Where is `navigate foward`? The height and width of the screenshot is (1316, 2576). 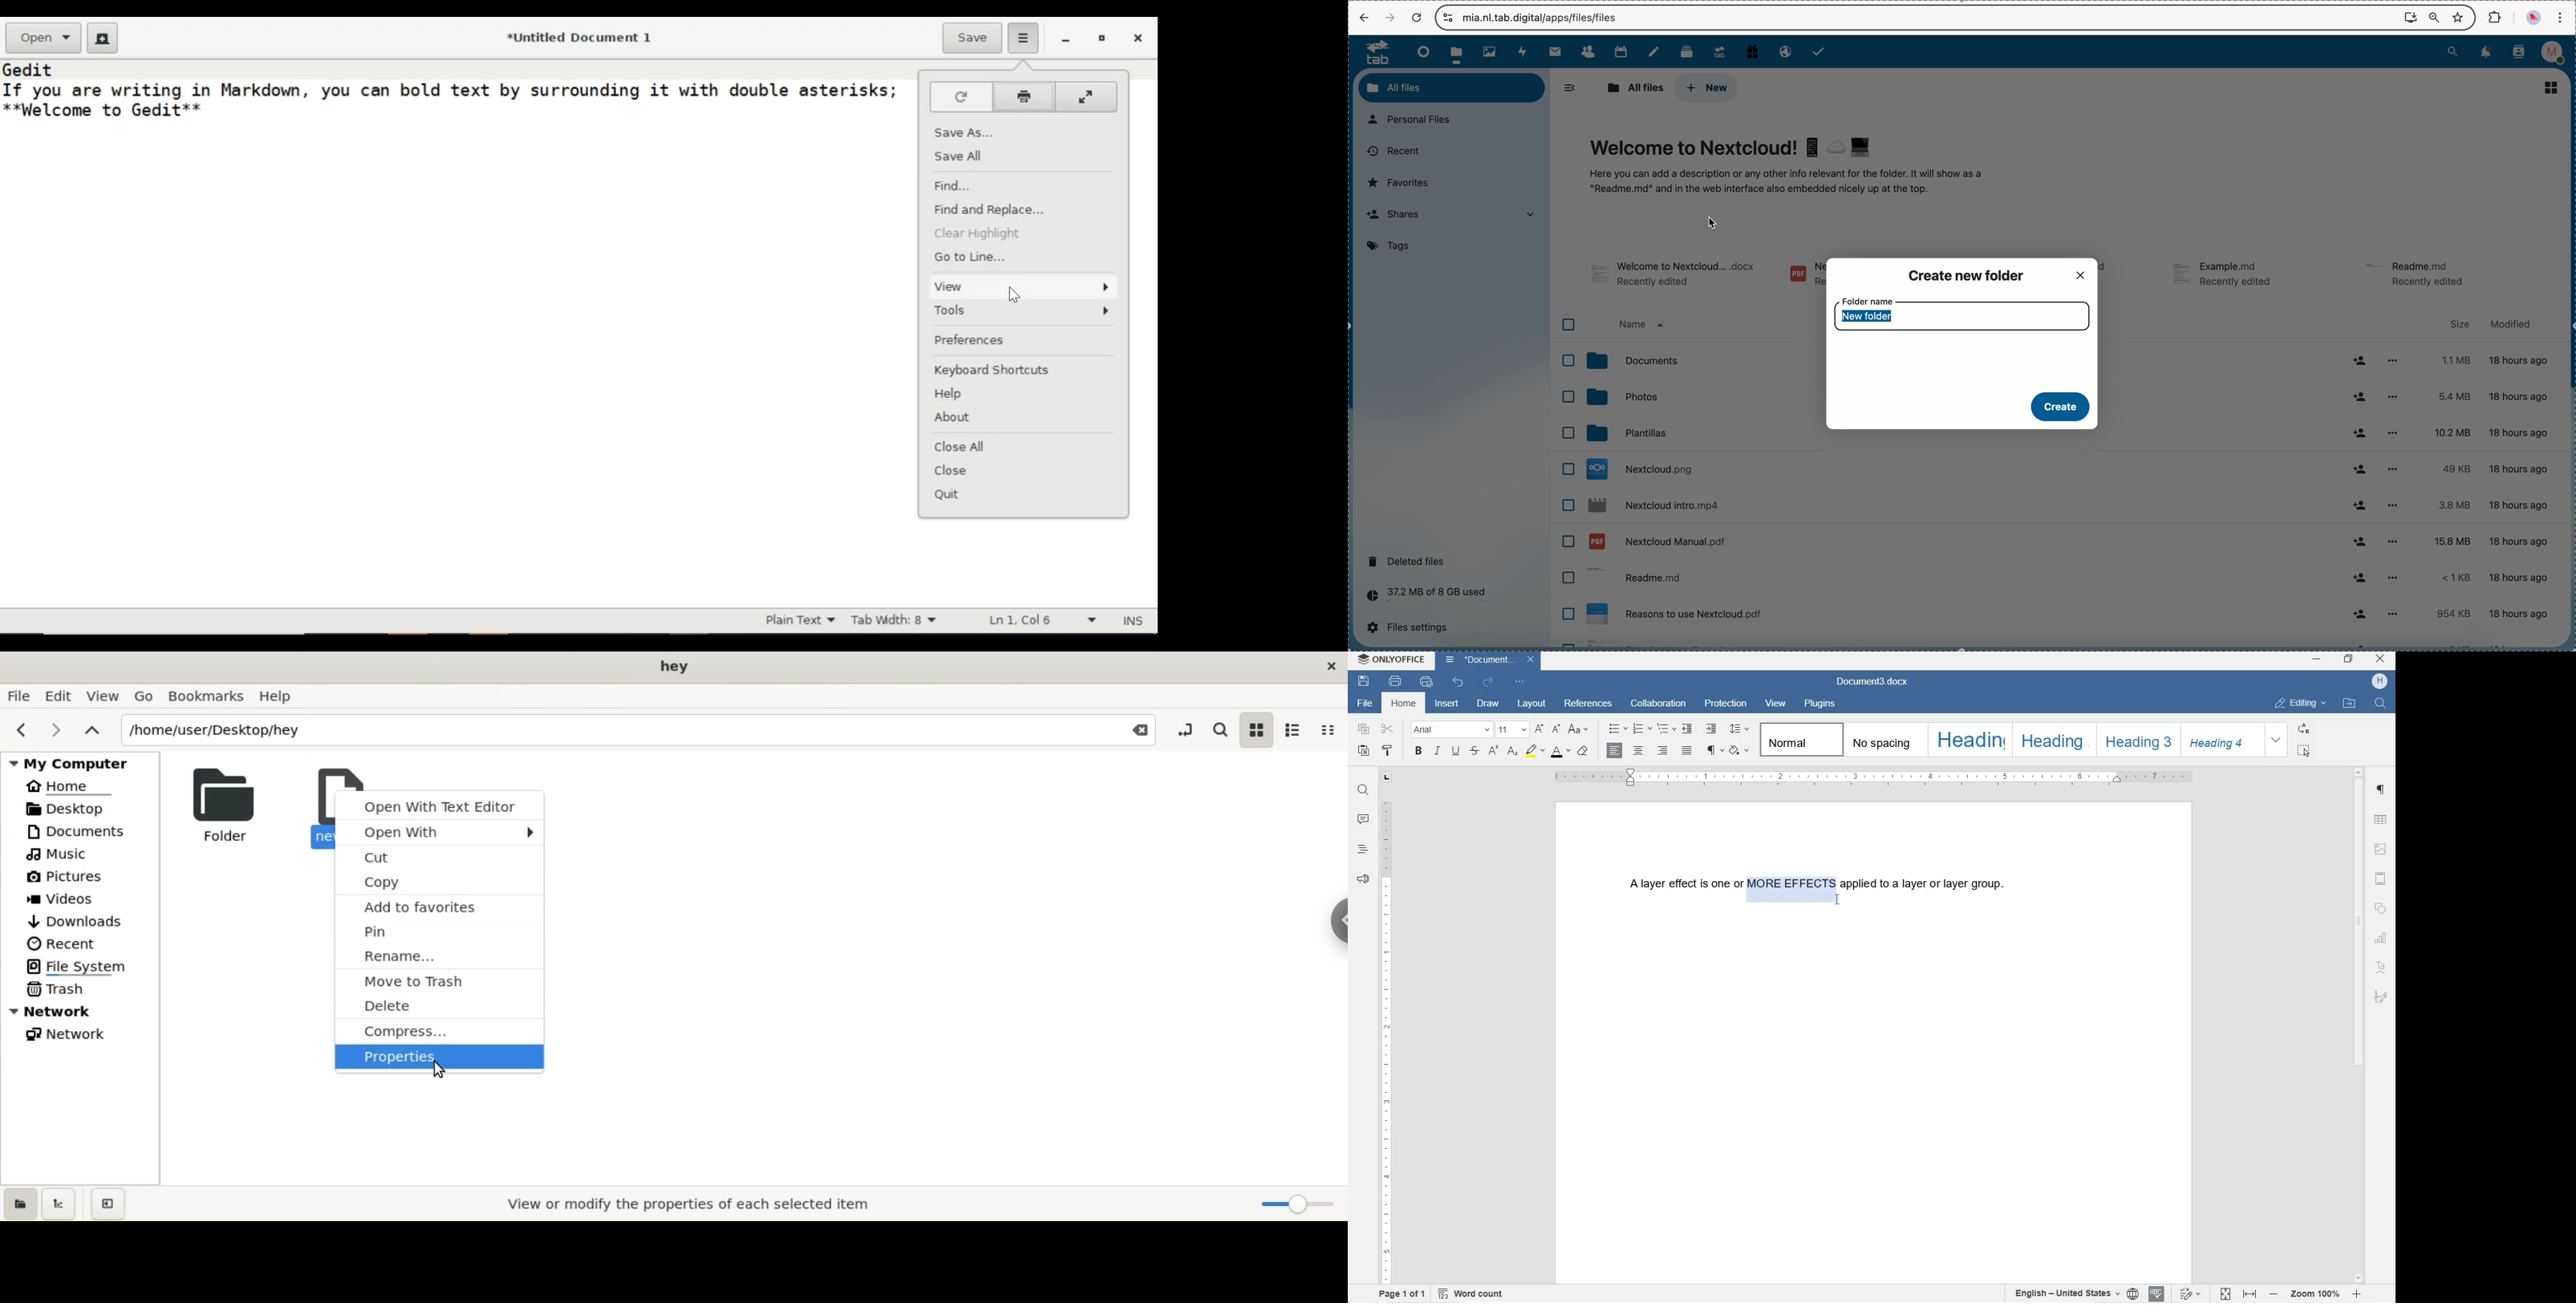 navigate foward is located at coordinates (1390, 18).